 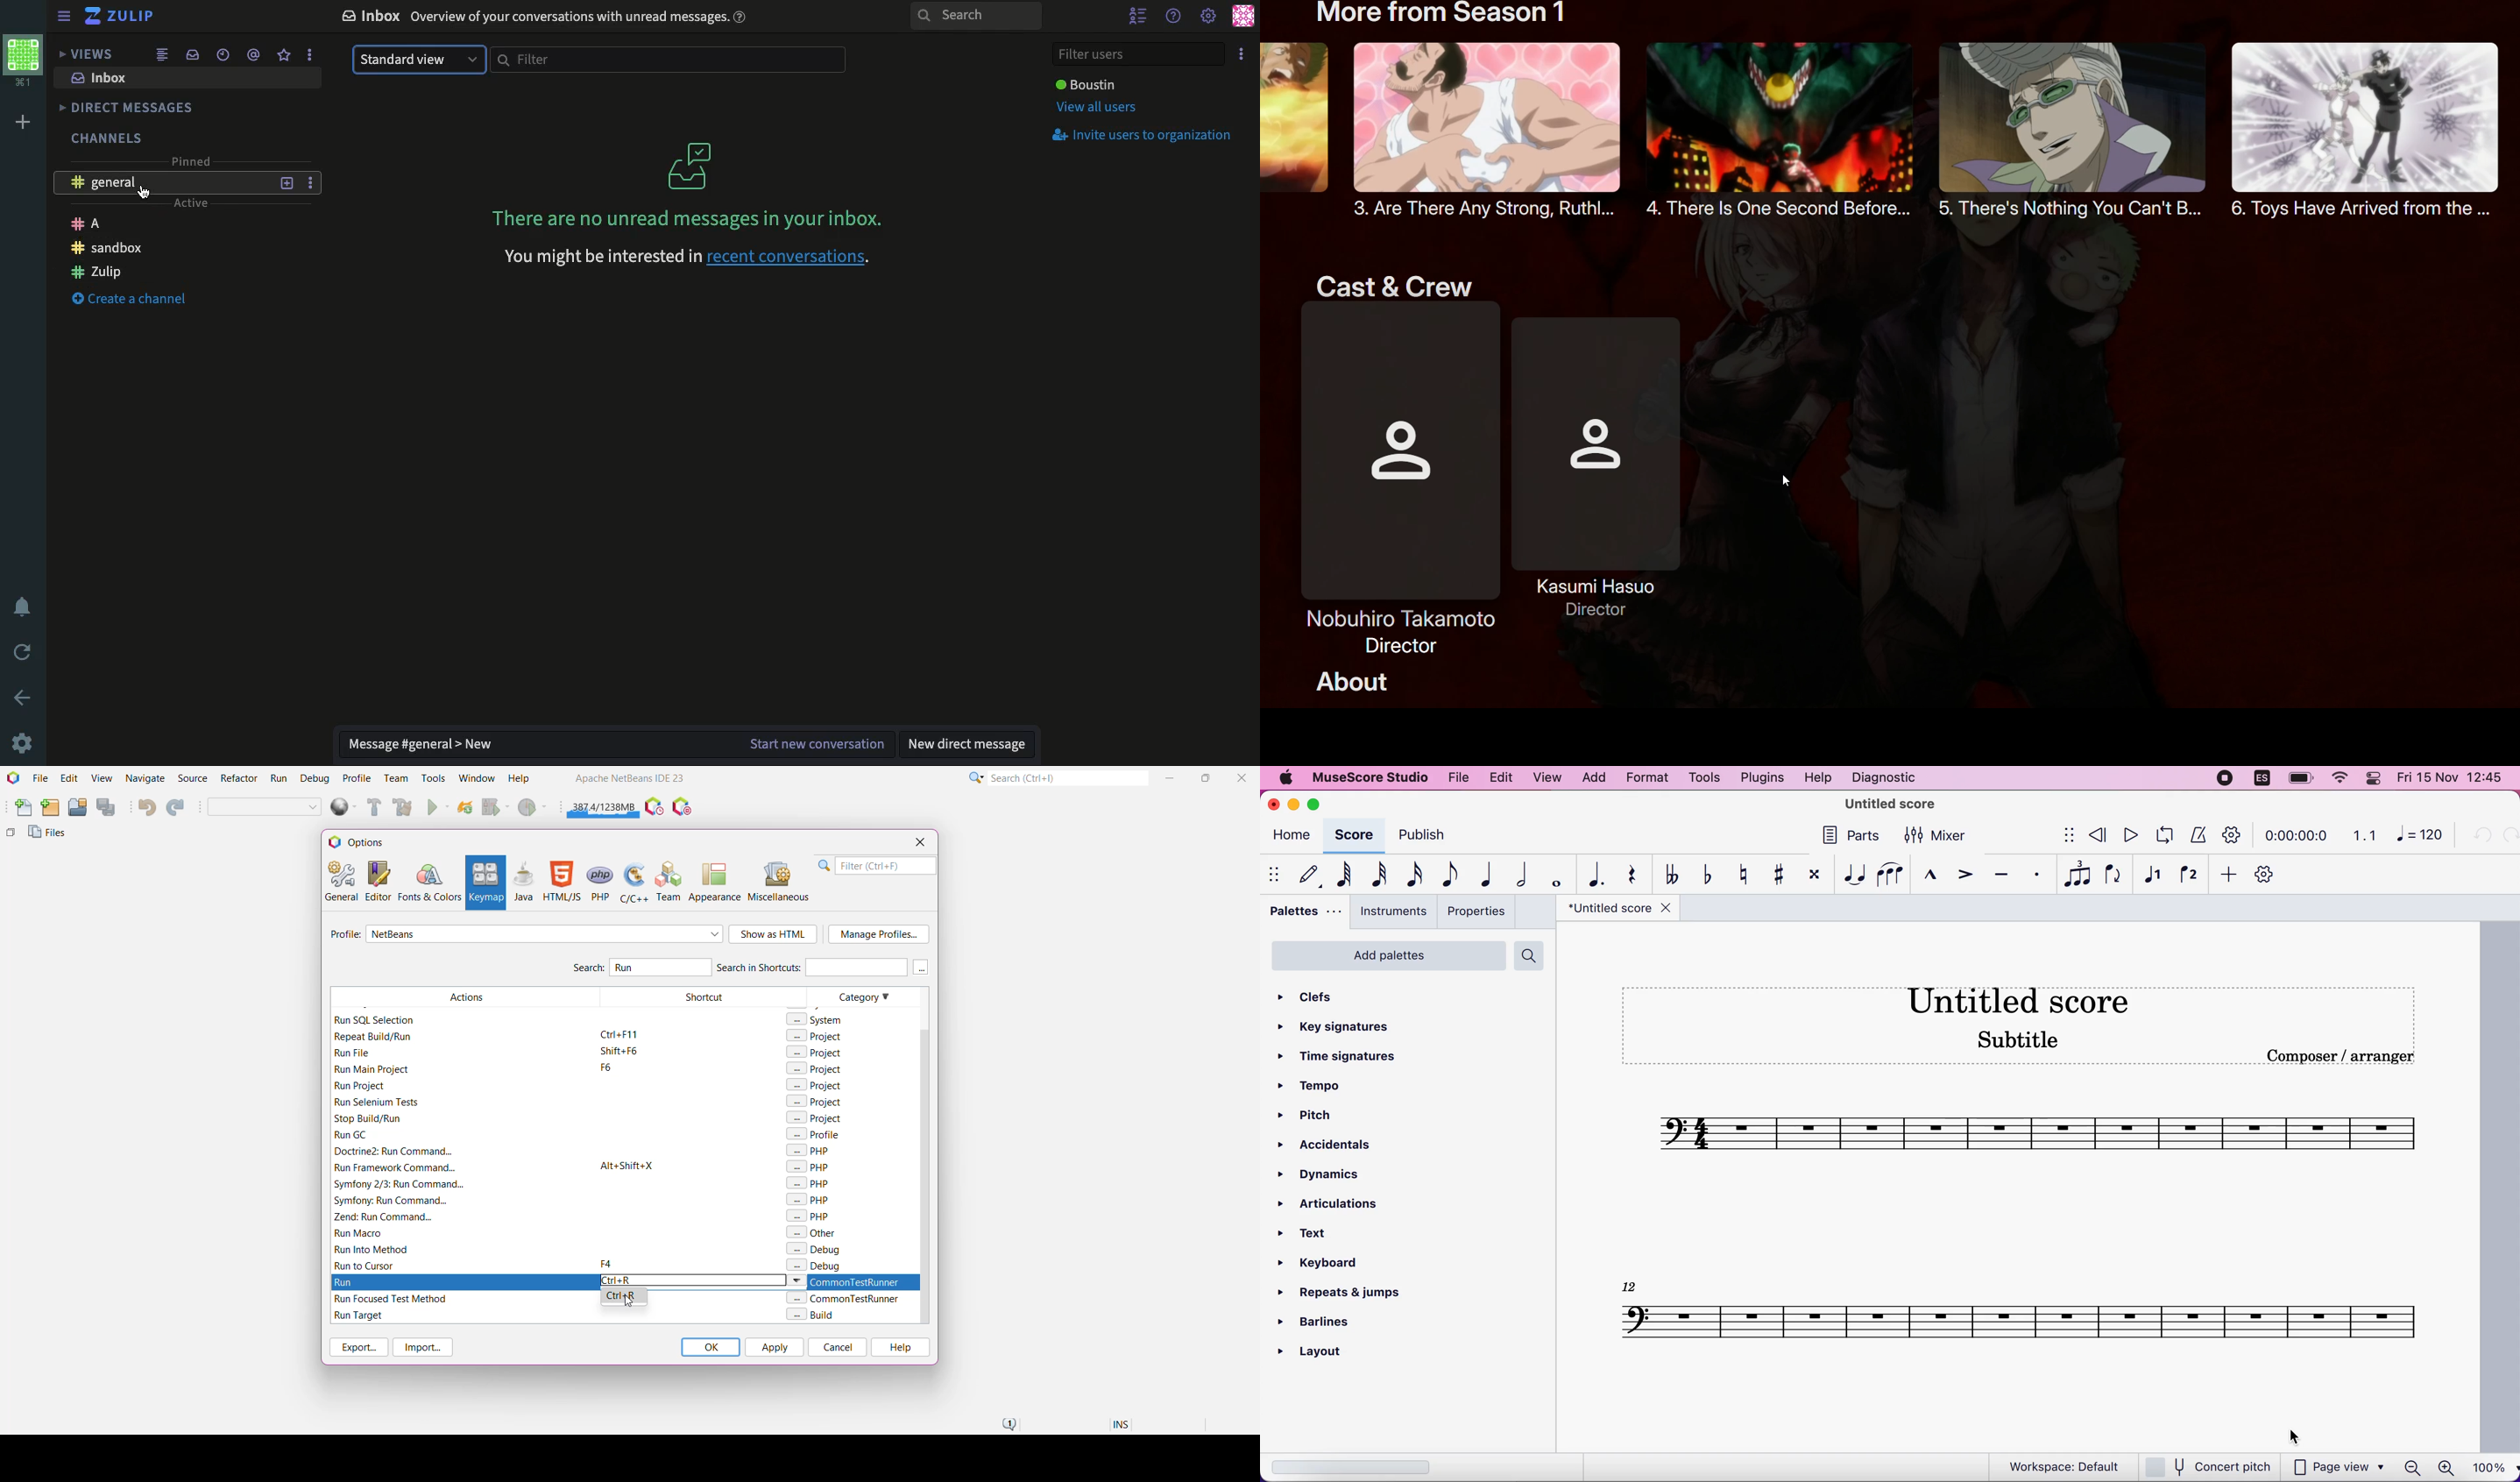 What do you see at coordinates (2077, 872) in the screenshot?
I see `tules` at bounding box center [2077, 872].